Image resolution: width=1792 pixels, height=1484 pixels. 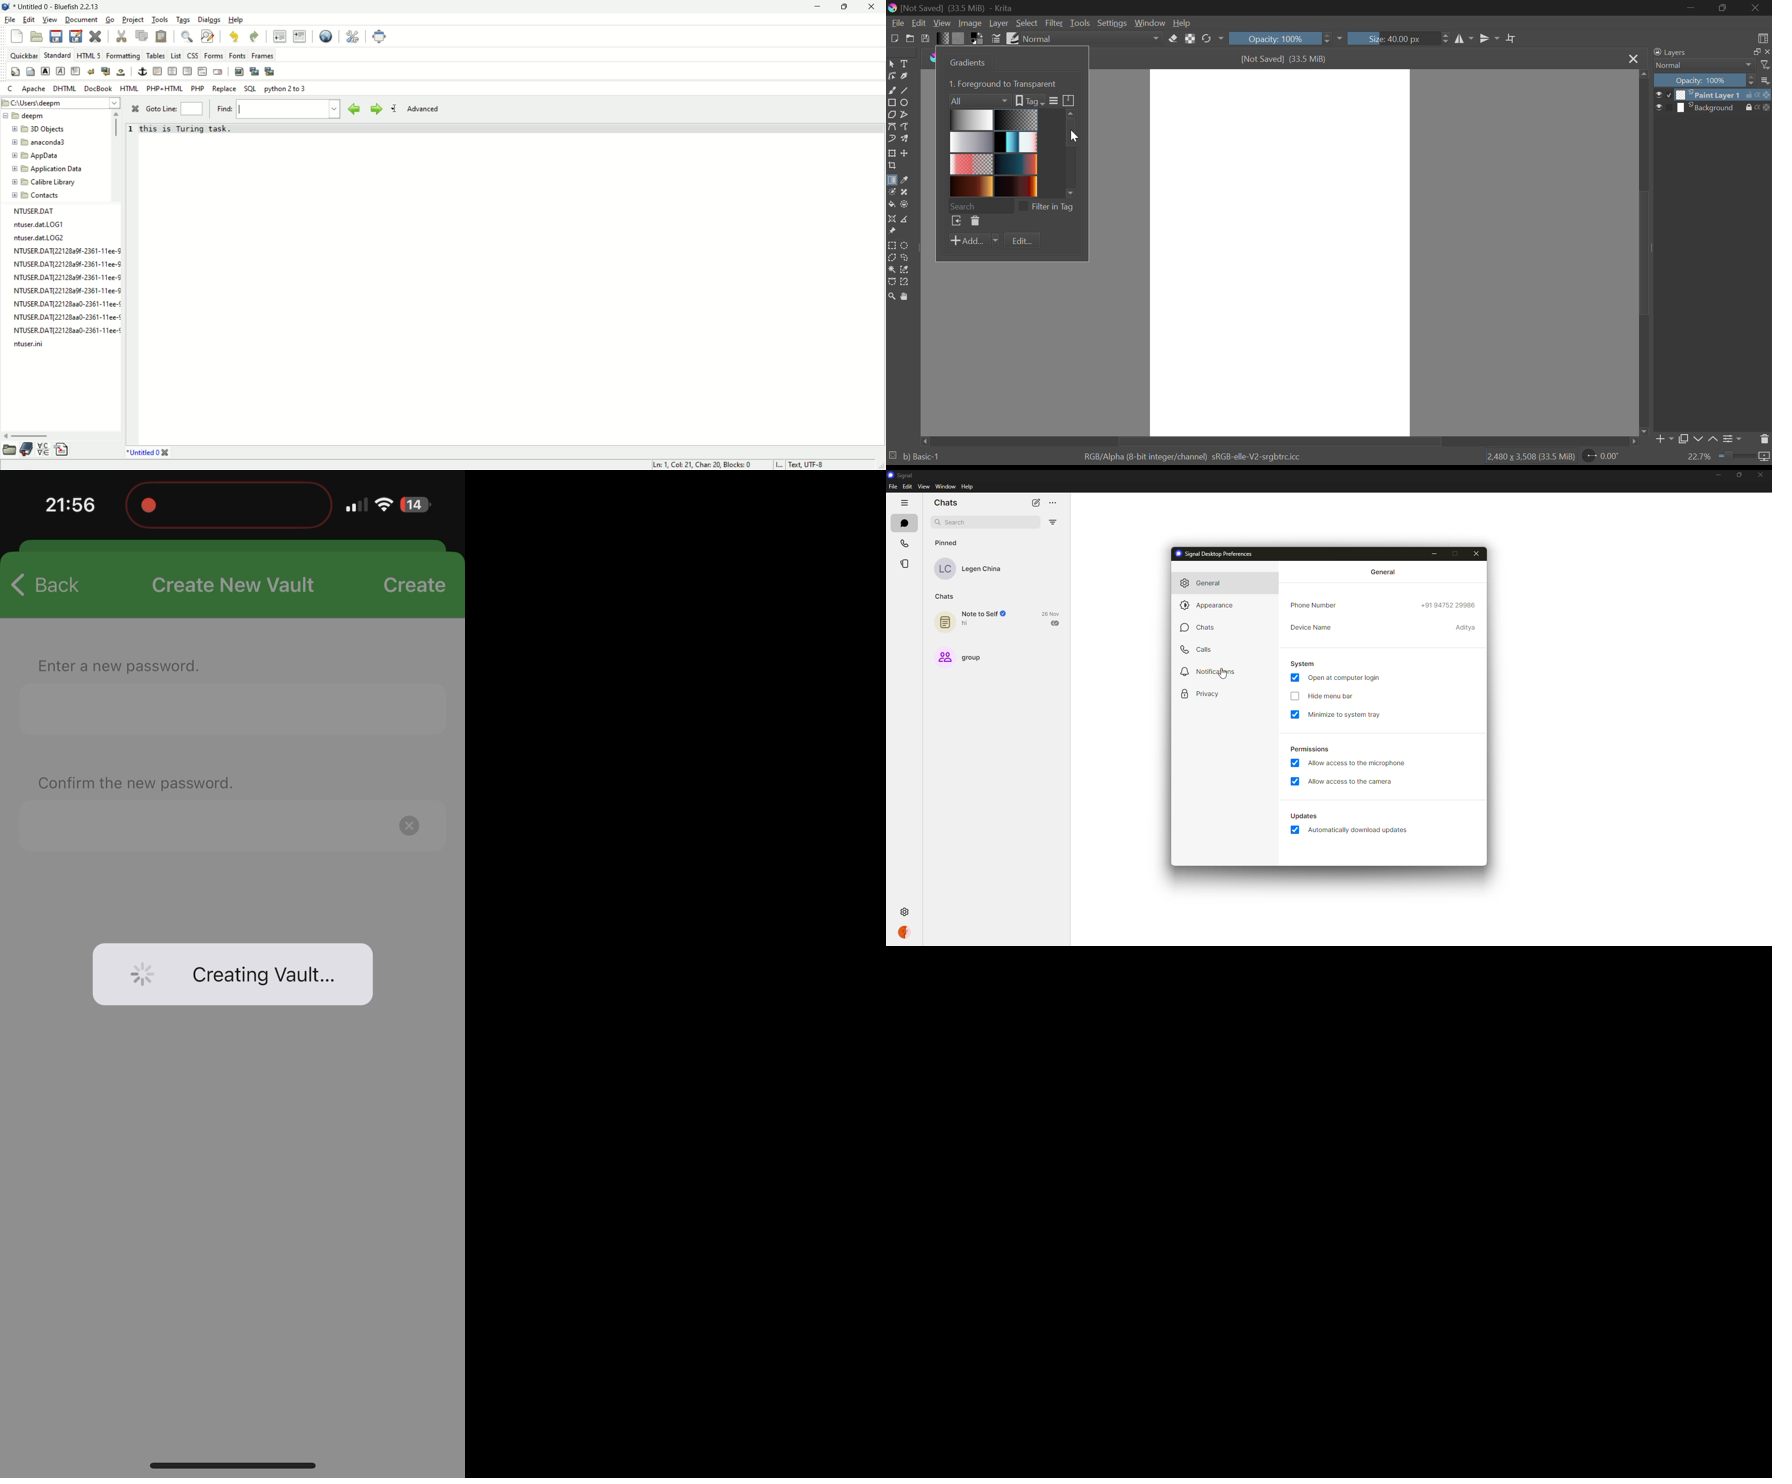 I want to click on DHTML, so click(x=64, y=89).